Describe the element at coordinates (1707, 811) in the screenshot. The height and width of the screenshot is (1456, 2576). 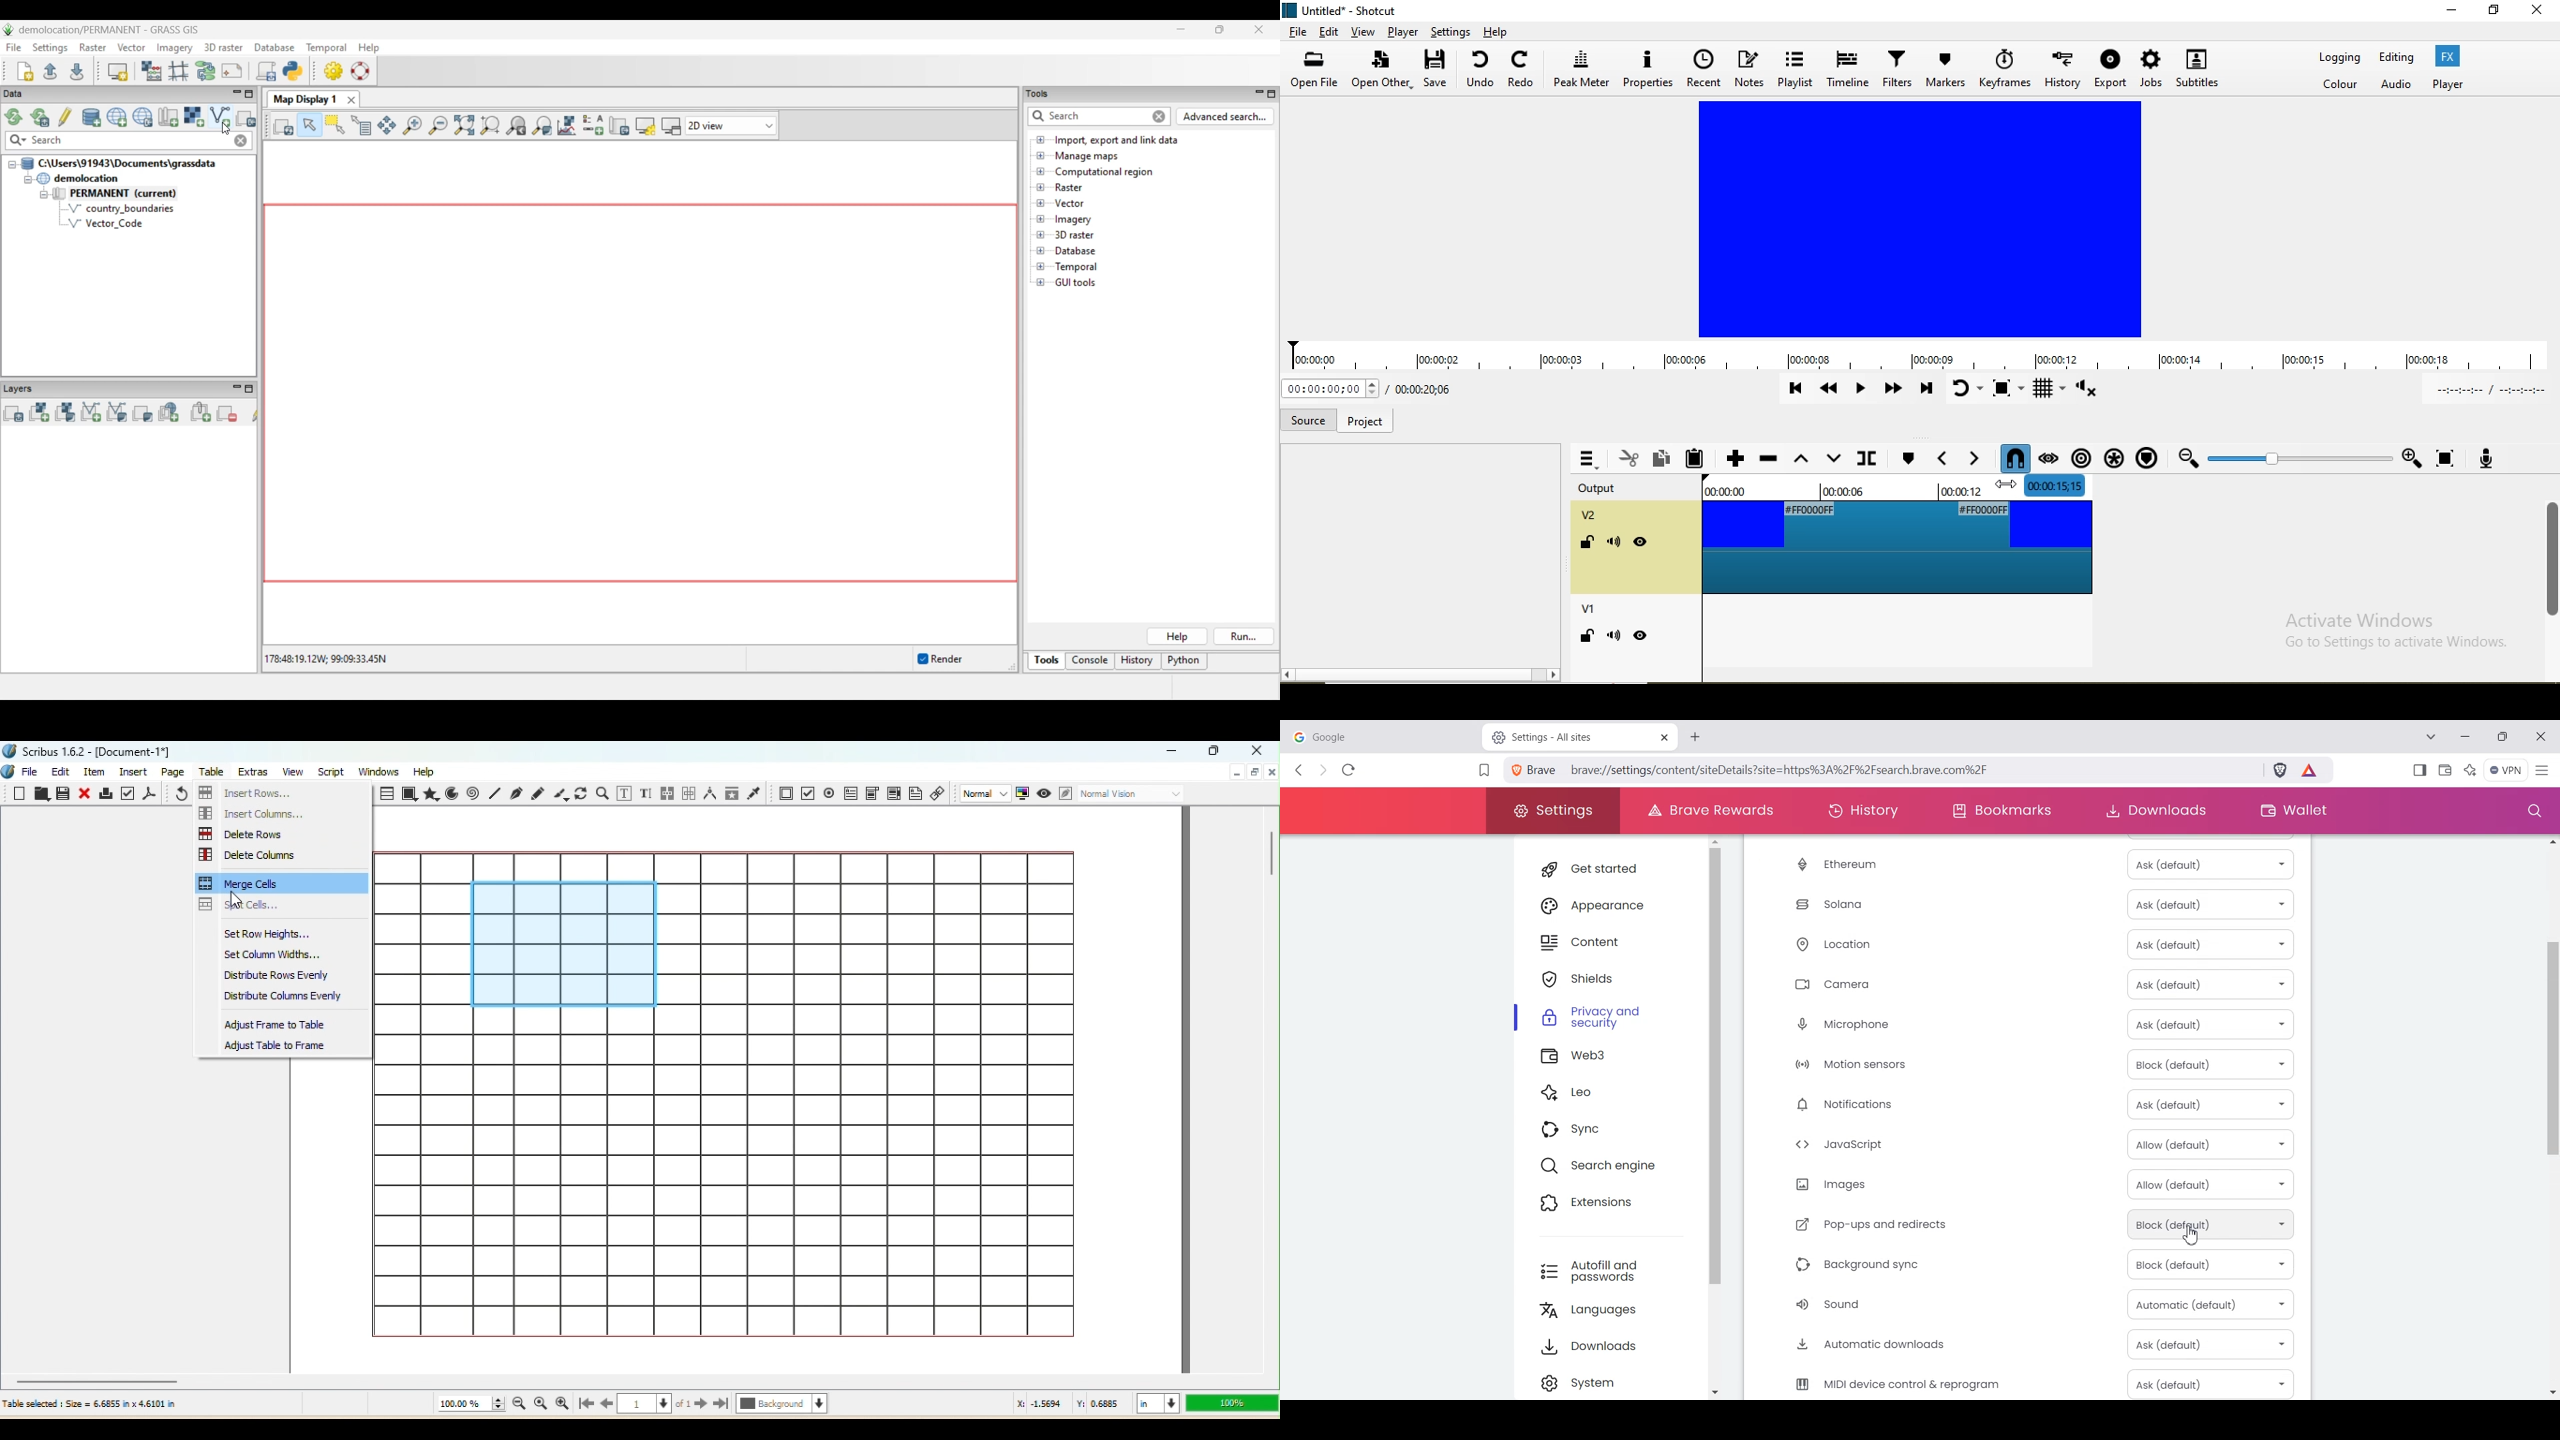
I see `Brave Rewards` at that location.